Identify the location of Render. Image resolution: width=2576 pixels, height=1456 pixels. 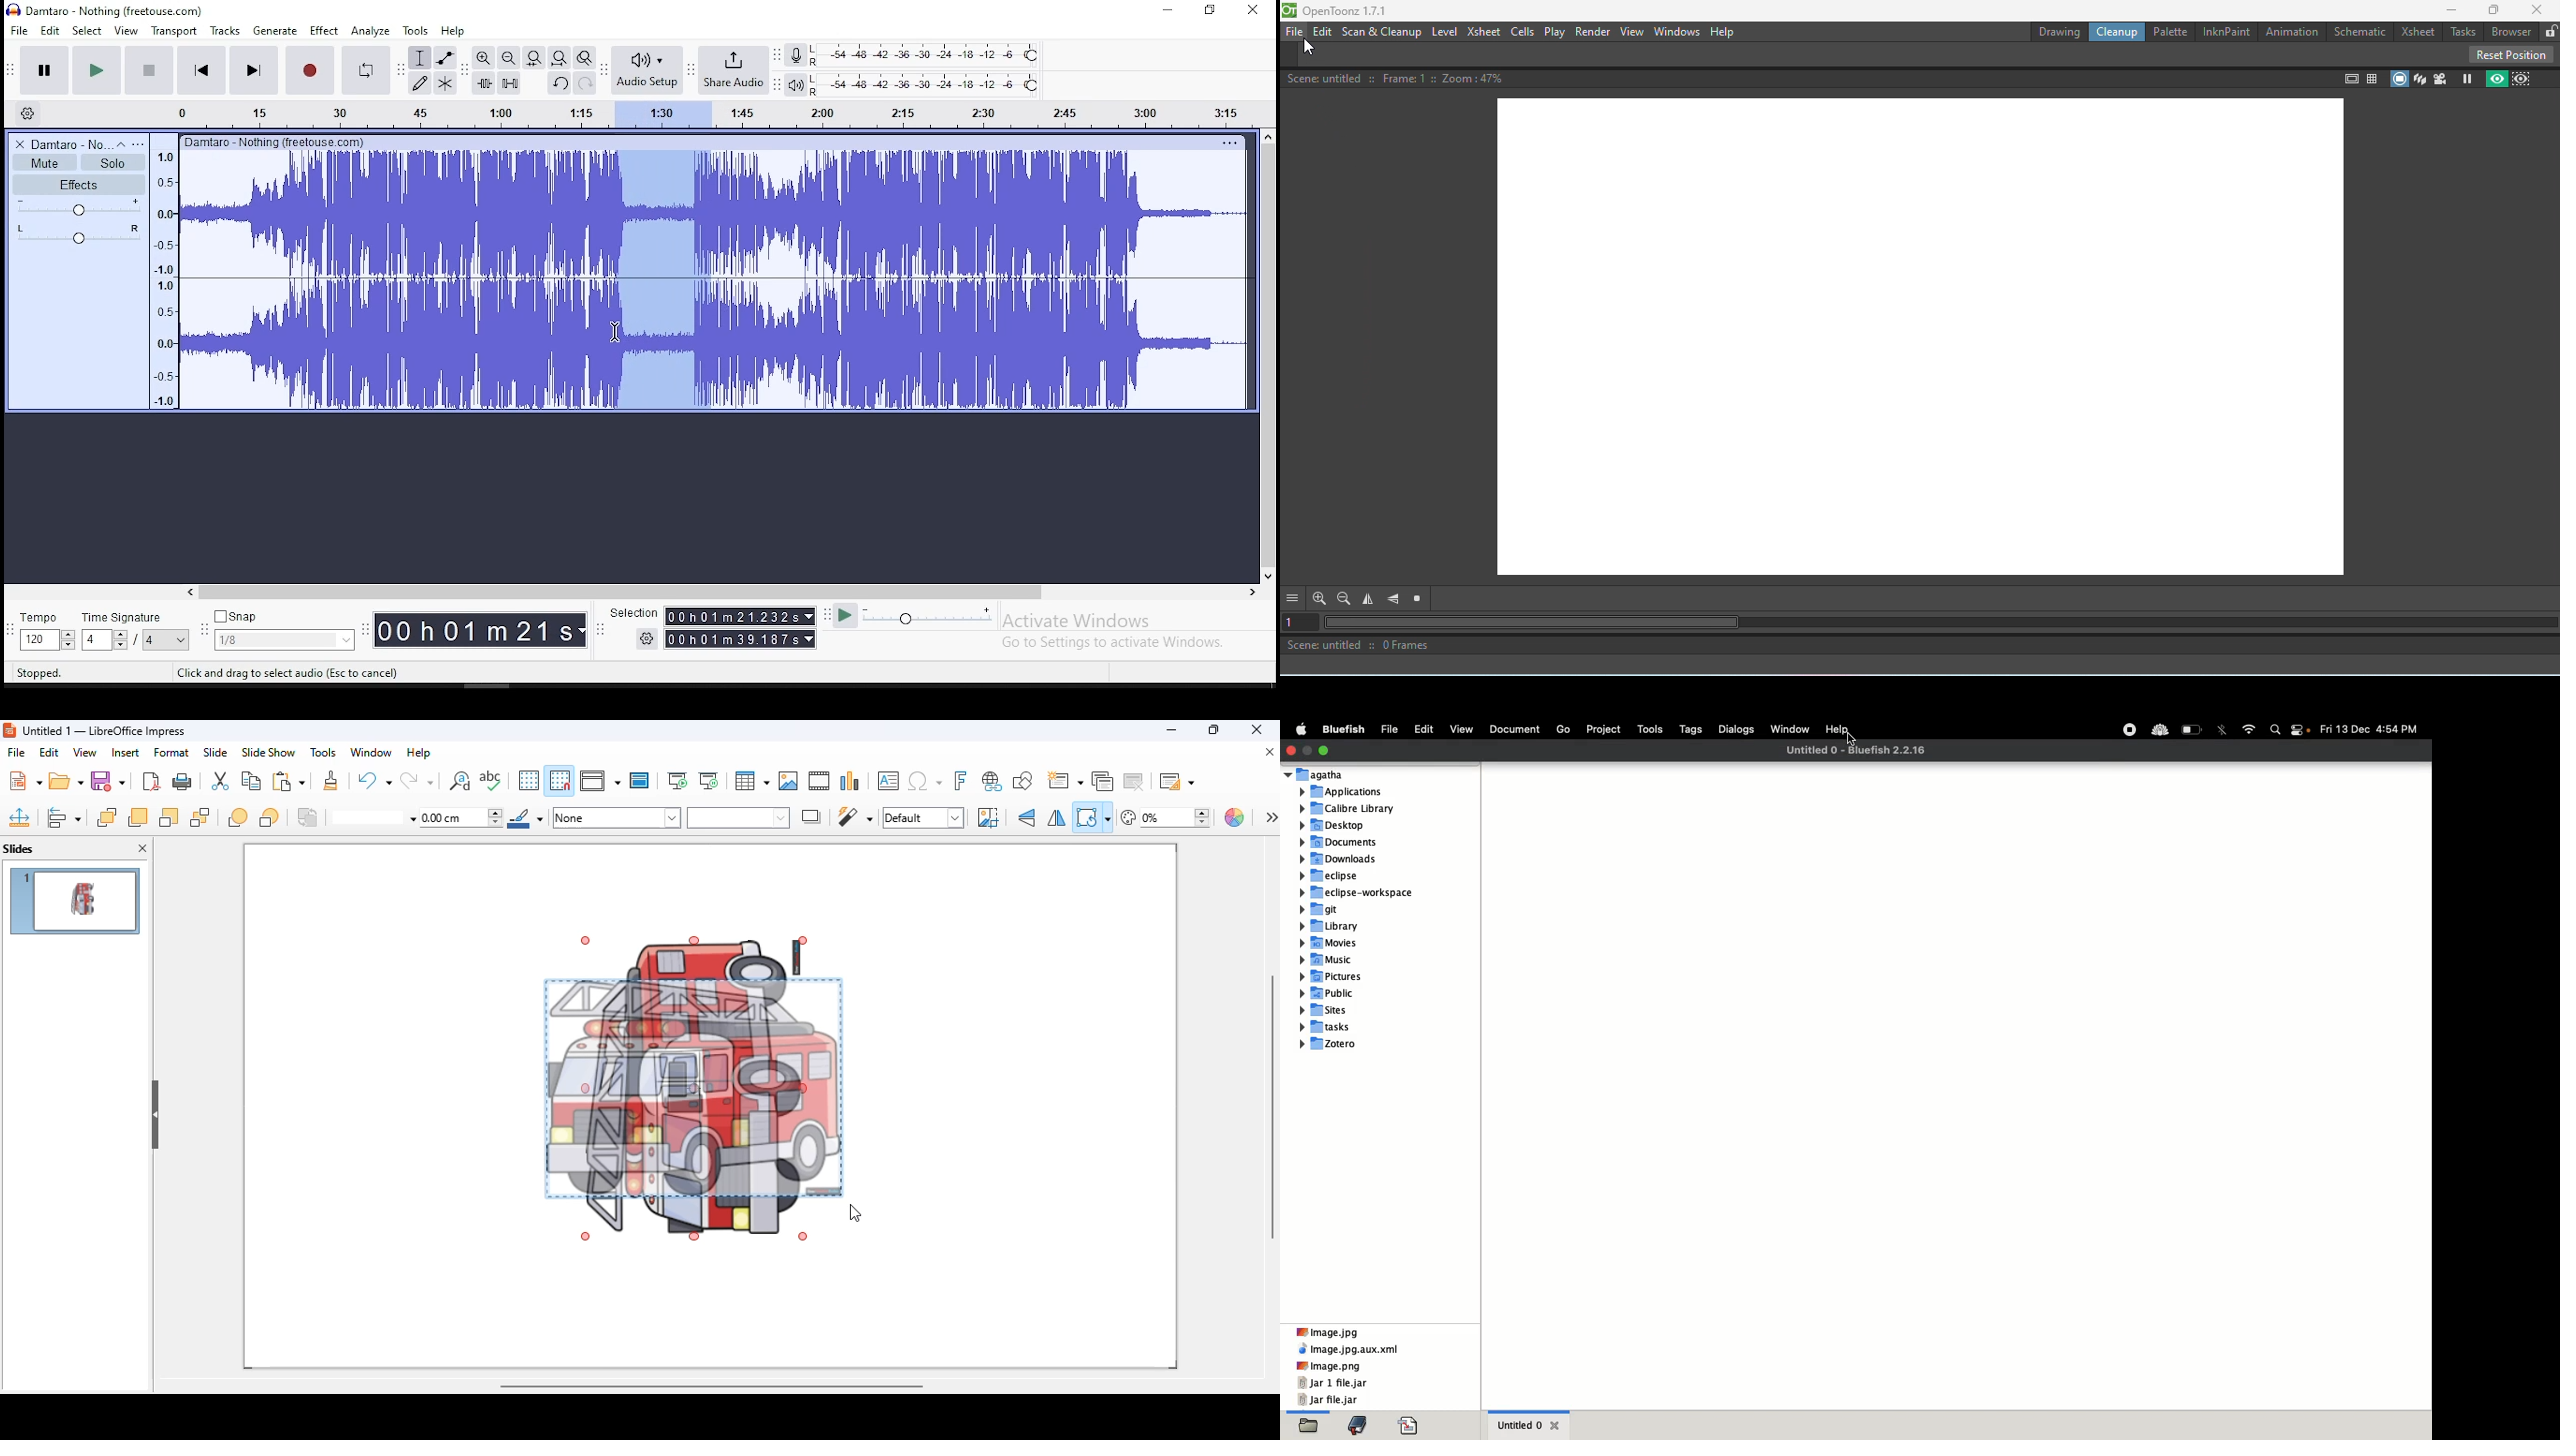
(1592, 33).